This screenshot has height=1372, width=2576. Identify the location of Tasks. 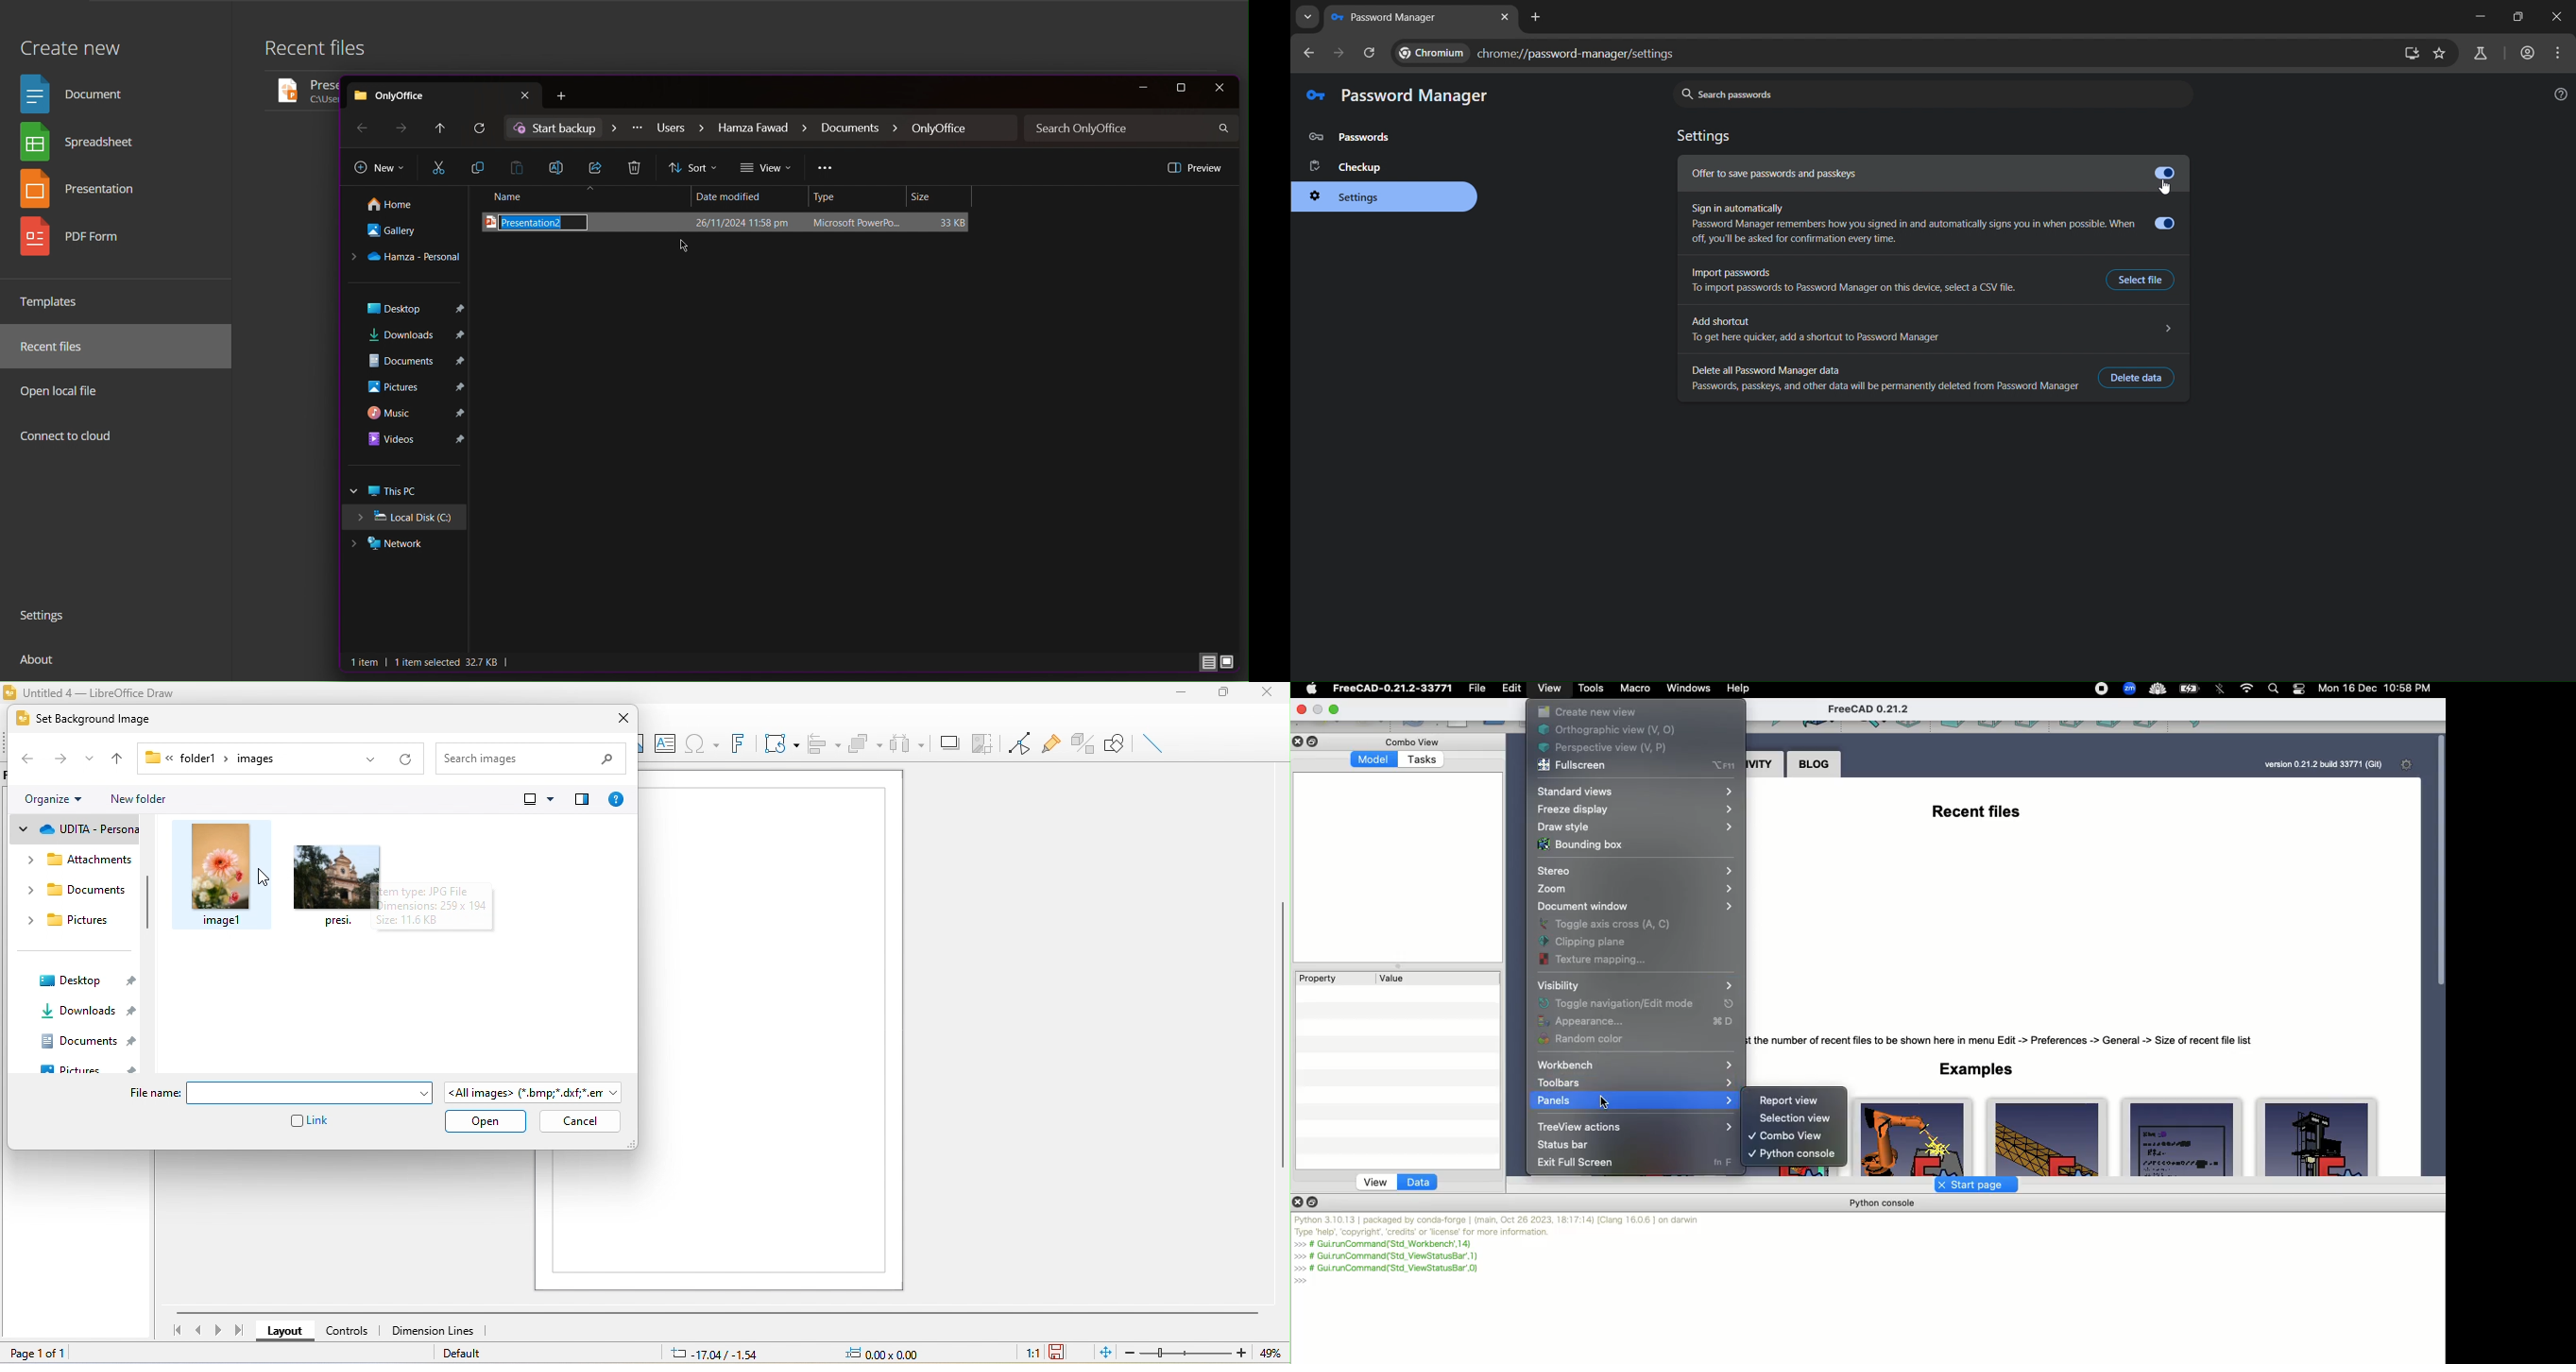
(1424, 761).